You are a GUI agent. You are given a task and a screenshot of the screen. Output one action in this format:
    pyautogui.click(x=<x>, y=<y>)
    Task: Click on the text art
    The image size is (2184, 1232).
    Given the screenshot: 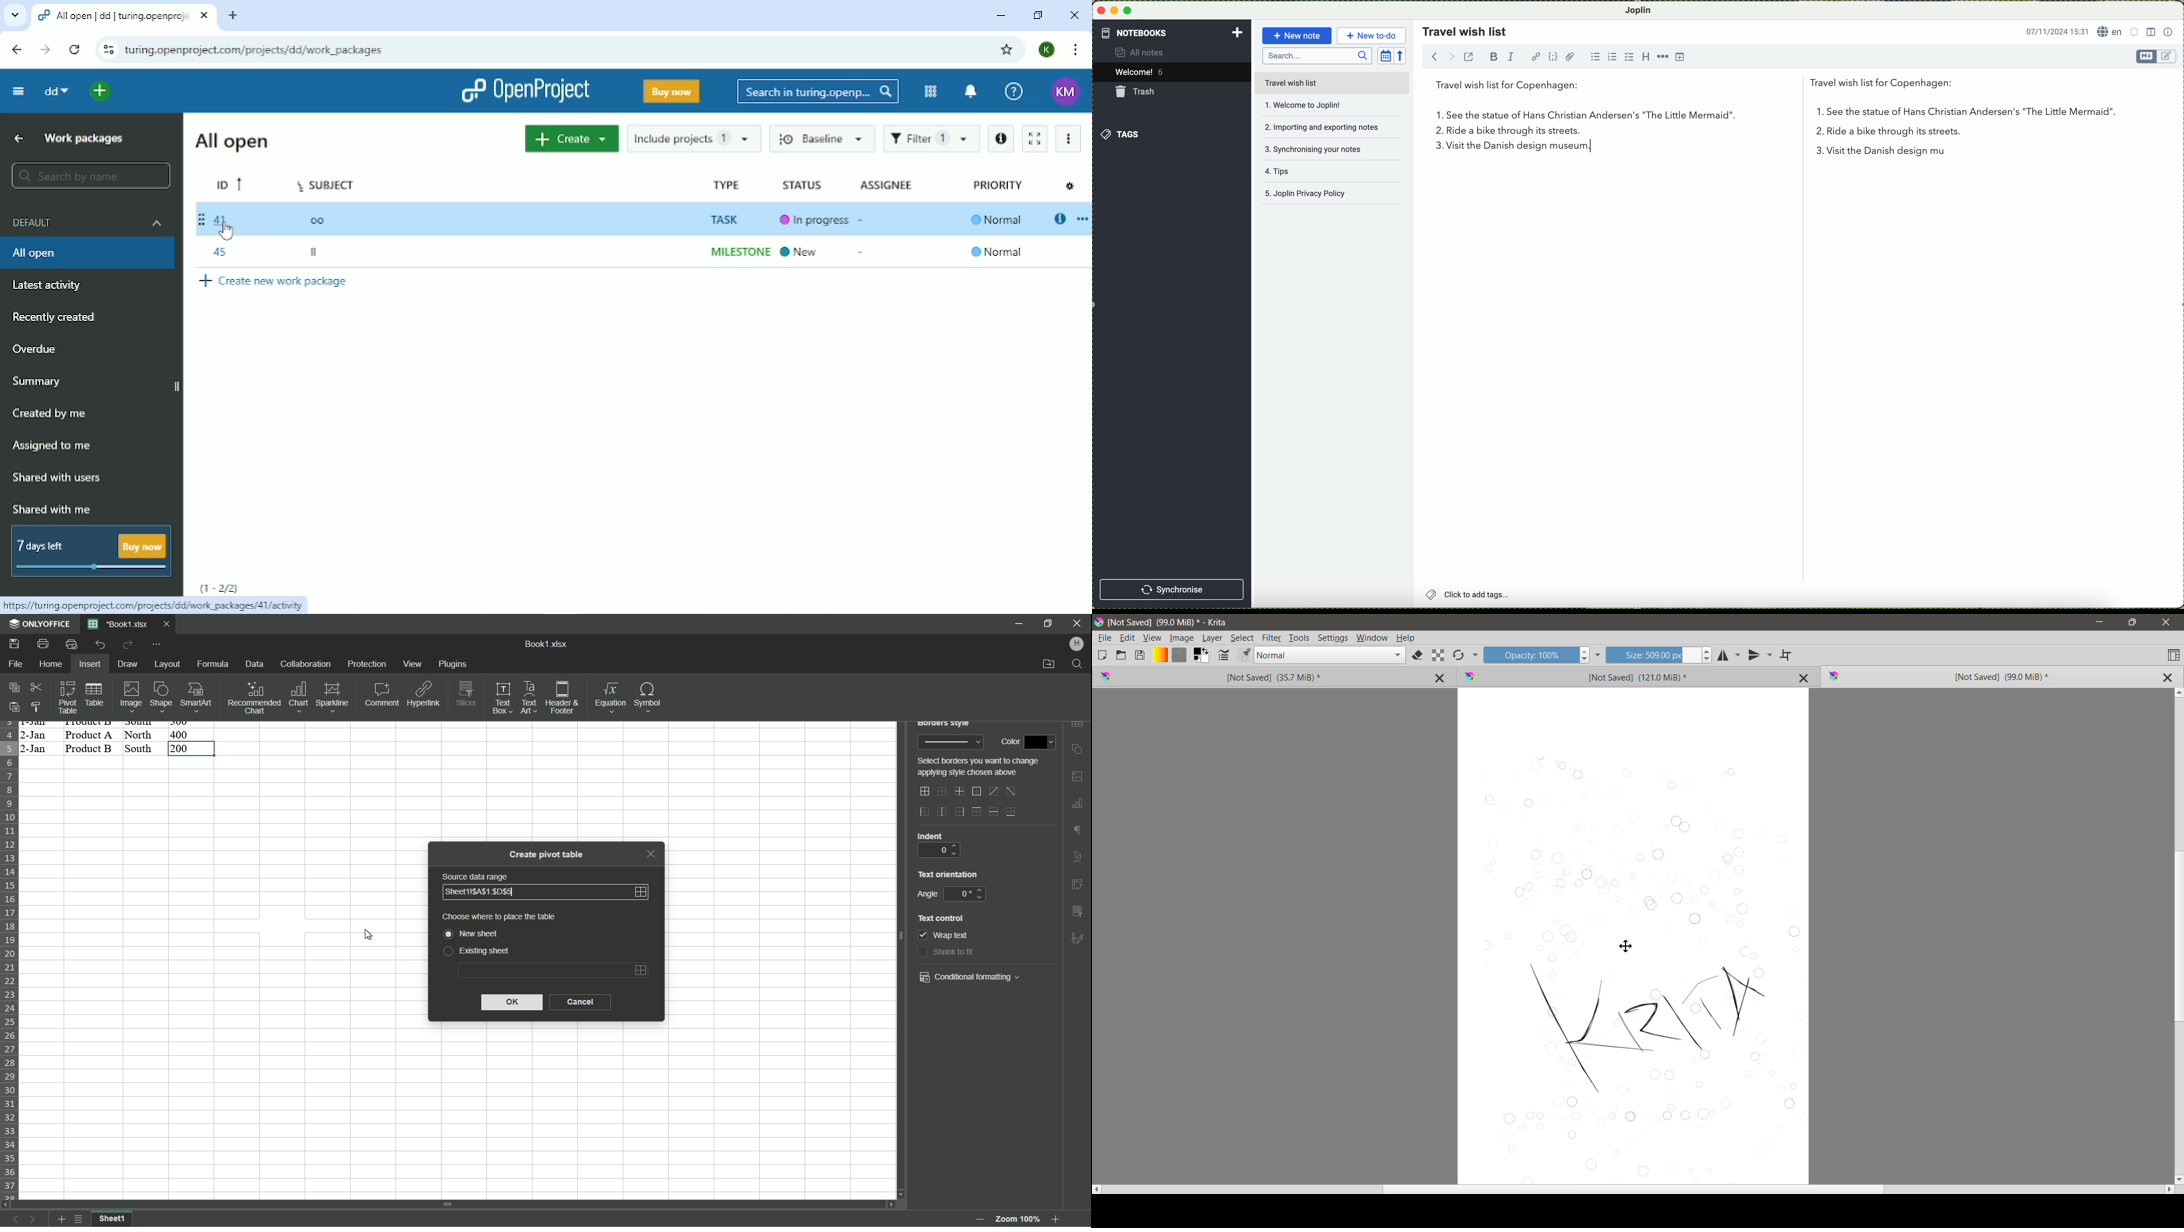 What is the action you would take?
    pyautogui.click(x=1078, y=857)
    